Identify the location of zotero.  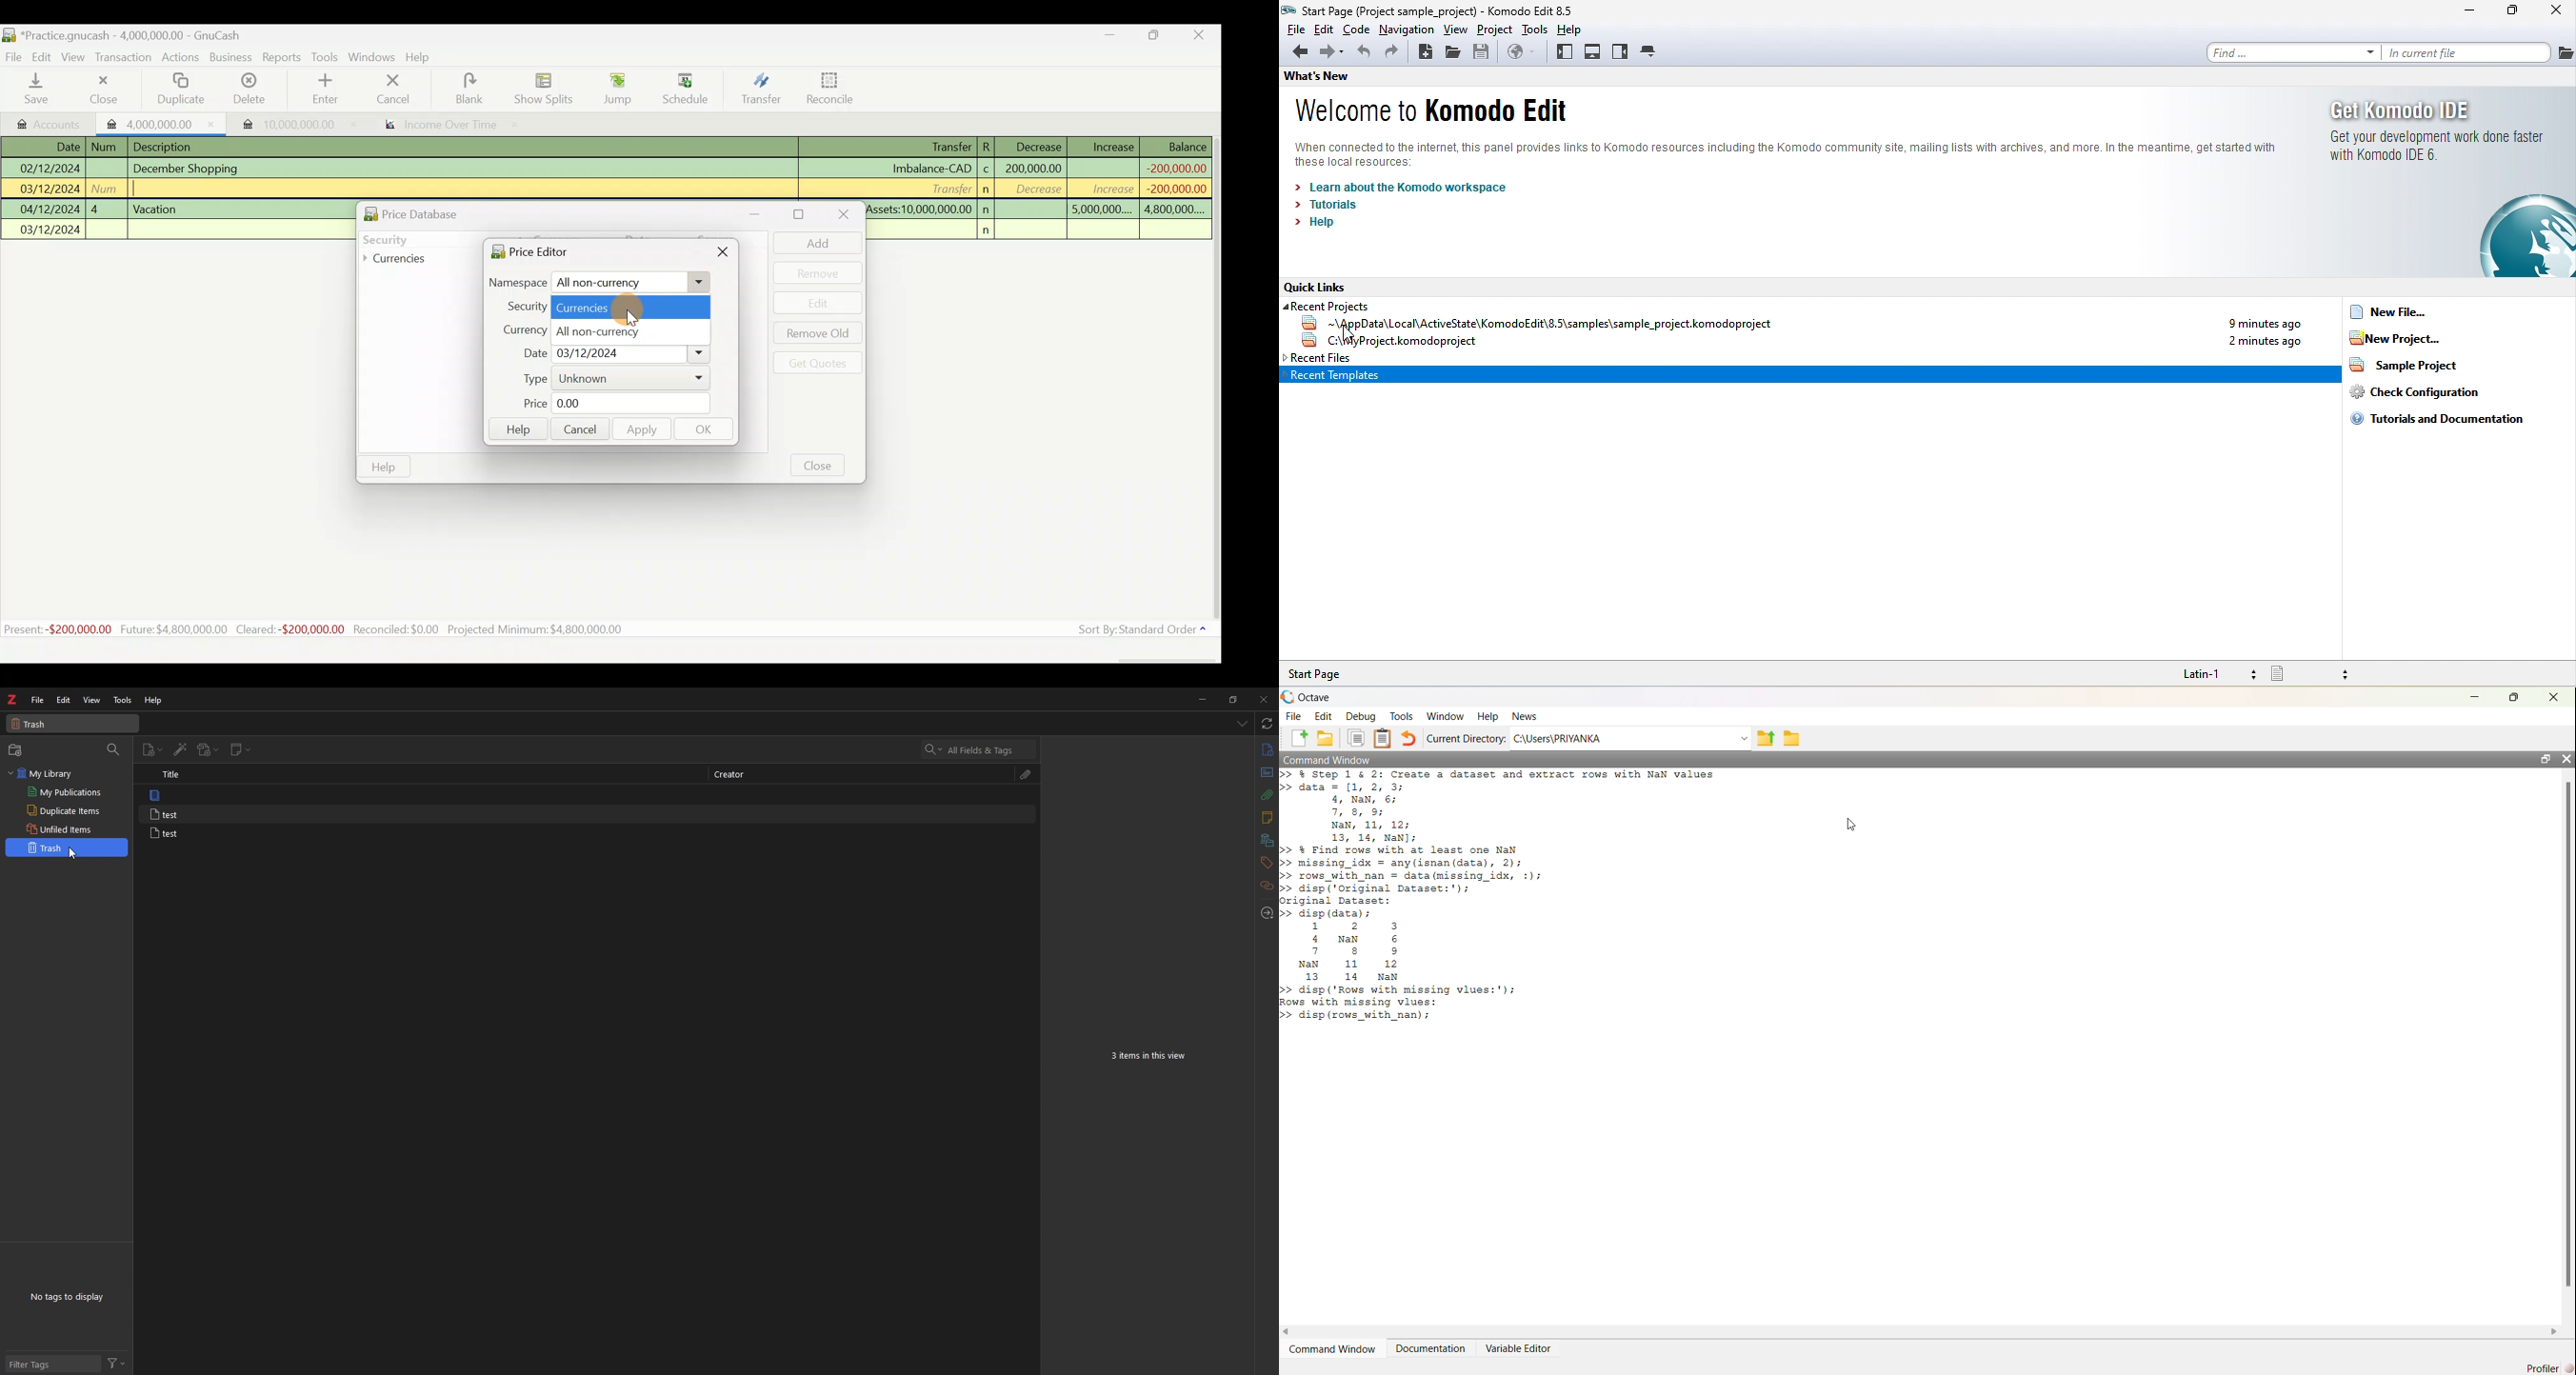
(11, 700).